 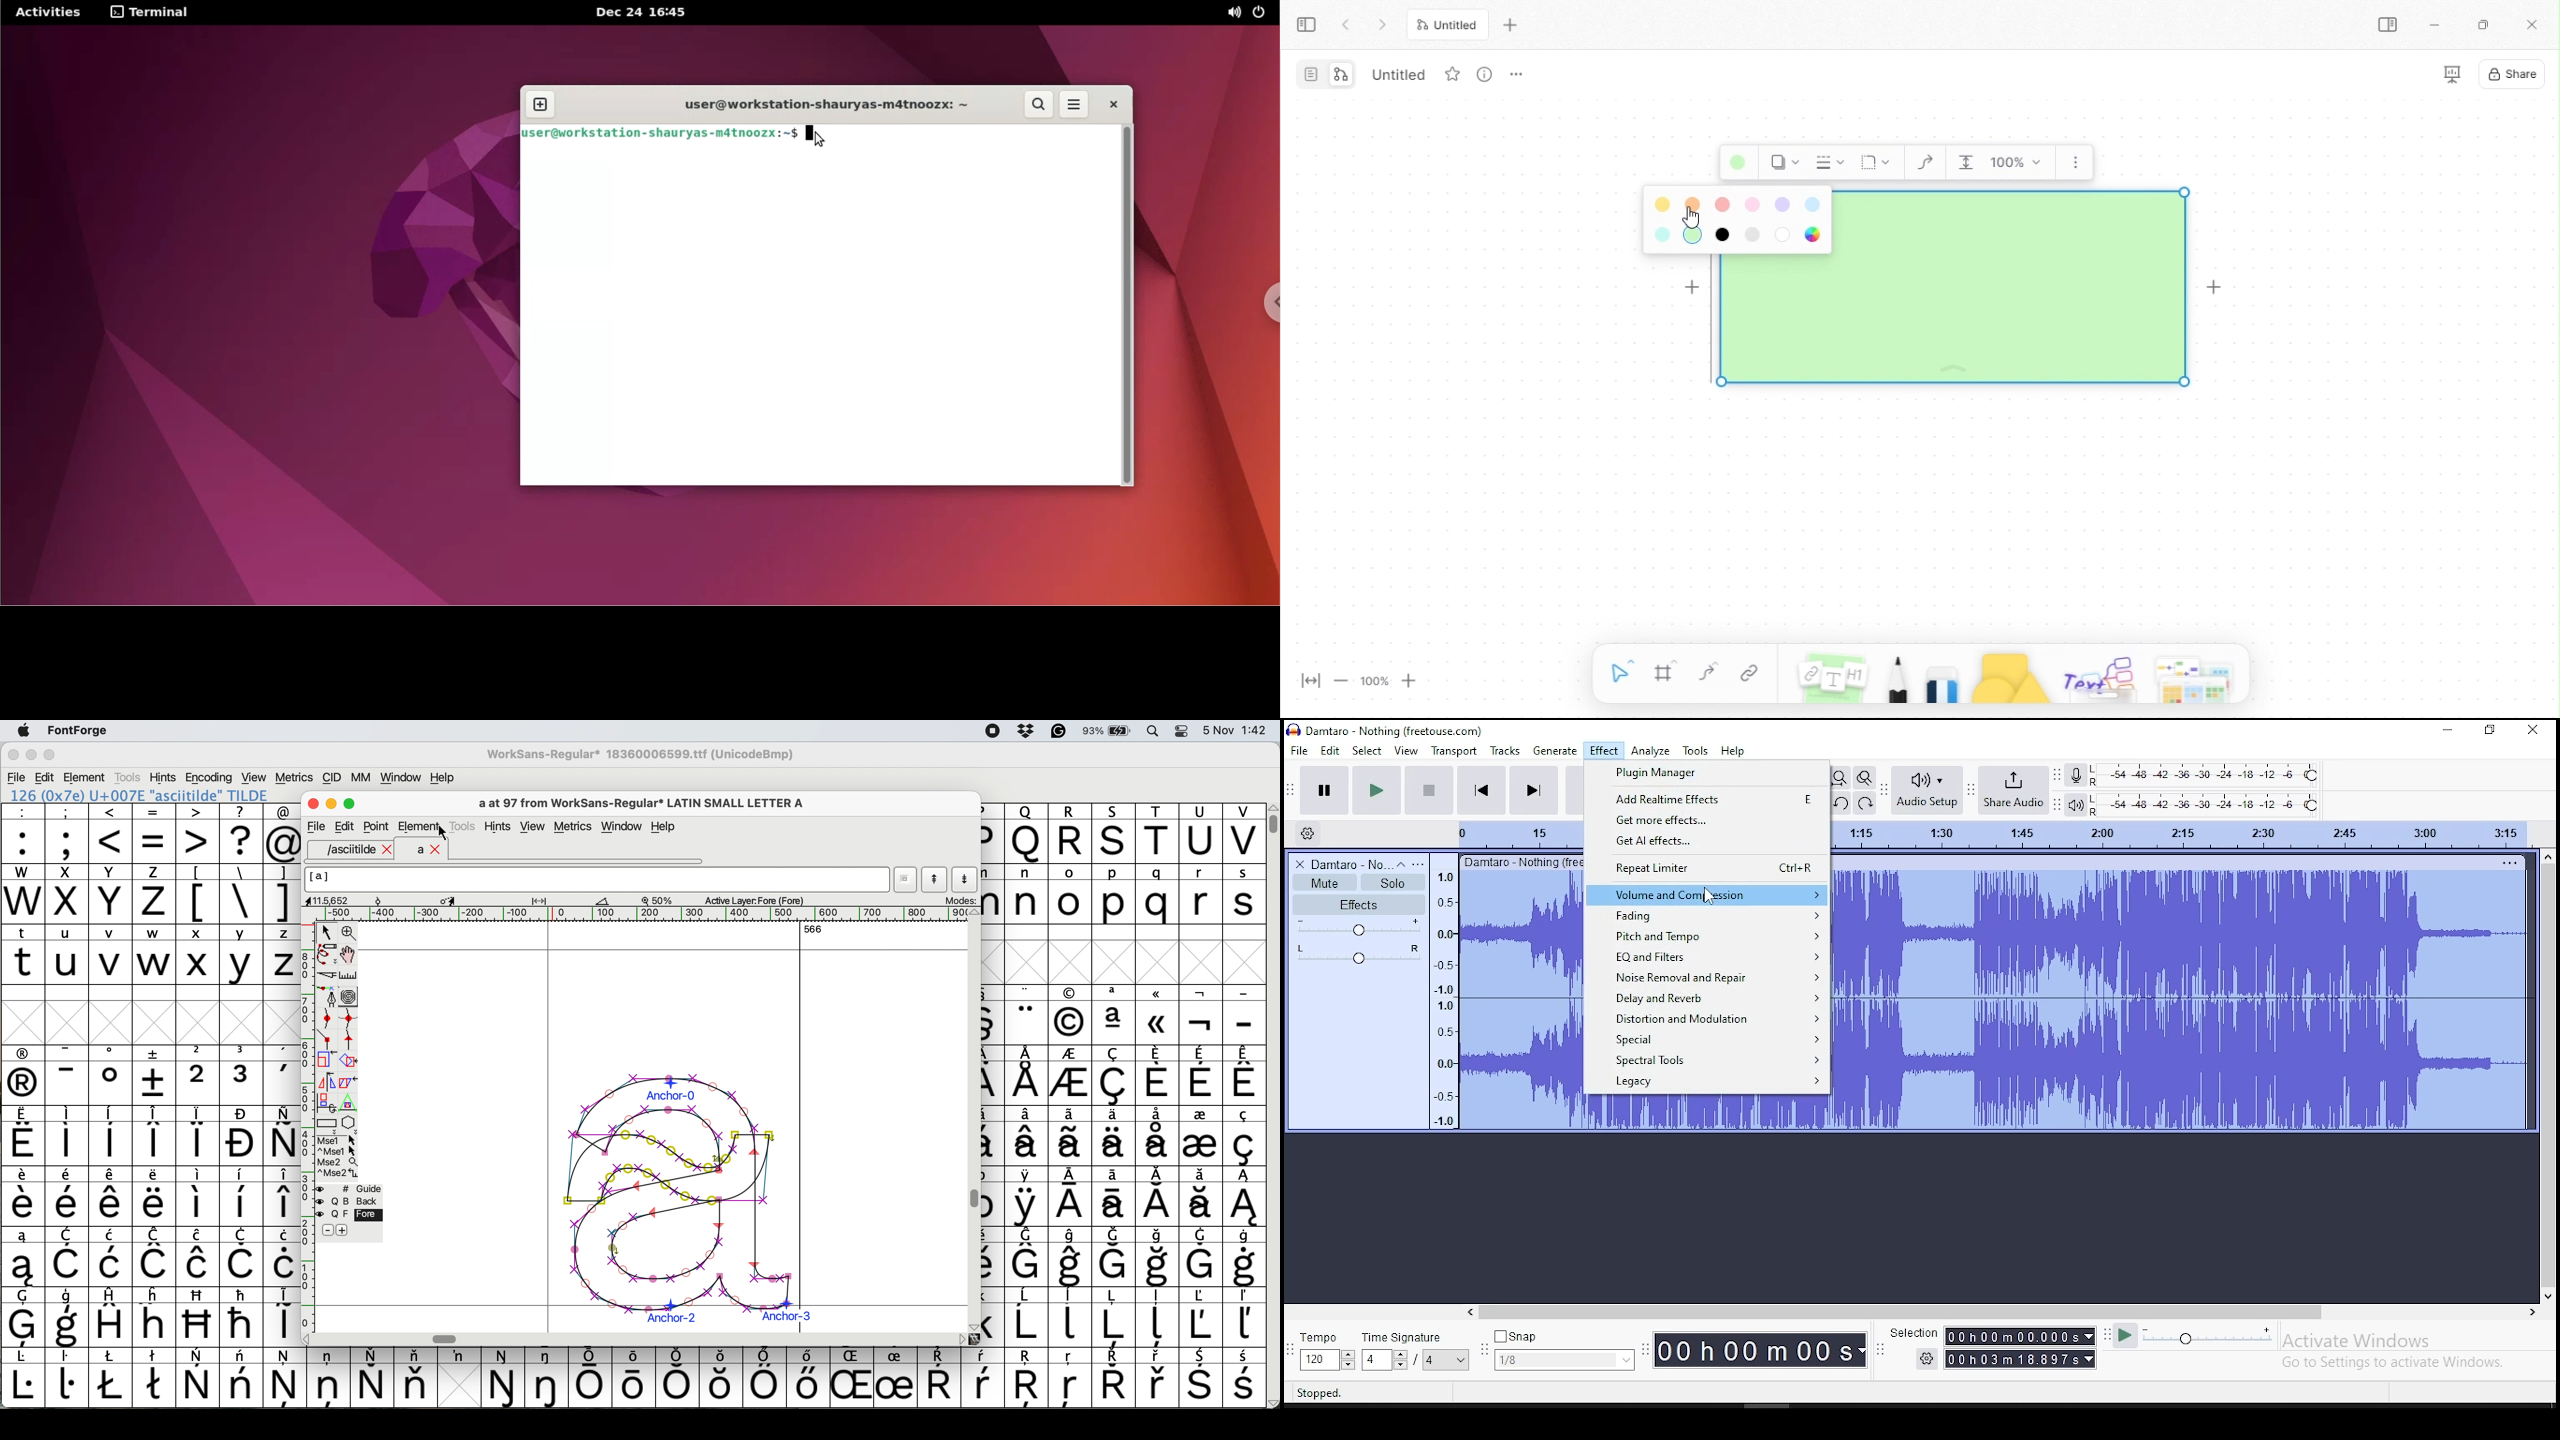 I want to click on o, so click(x=1071, y=896).